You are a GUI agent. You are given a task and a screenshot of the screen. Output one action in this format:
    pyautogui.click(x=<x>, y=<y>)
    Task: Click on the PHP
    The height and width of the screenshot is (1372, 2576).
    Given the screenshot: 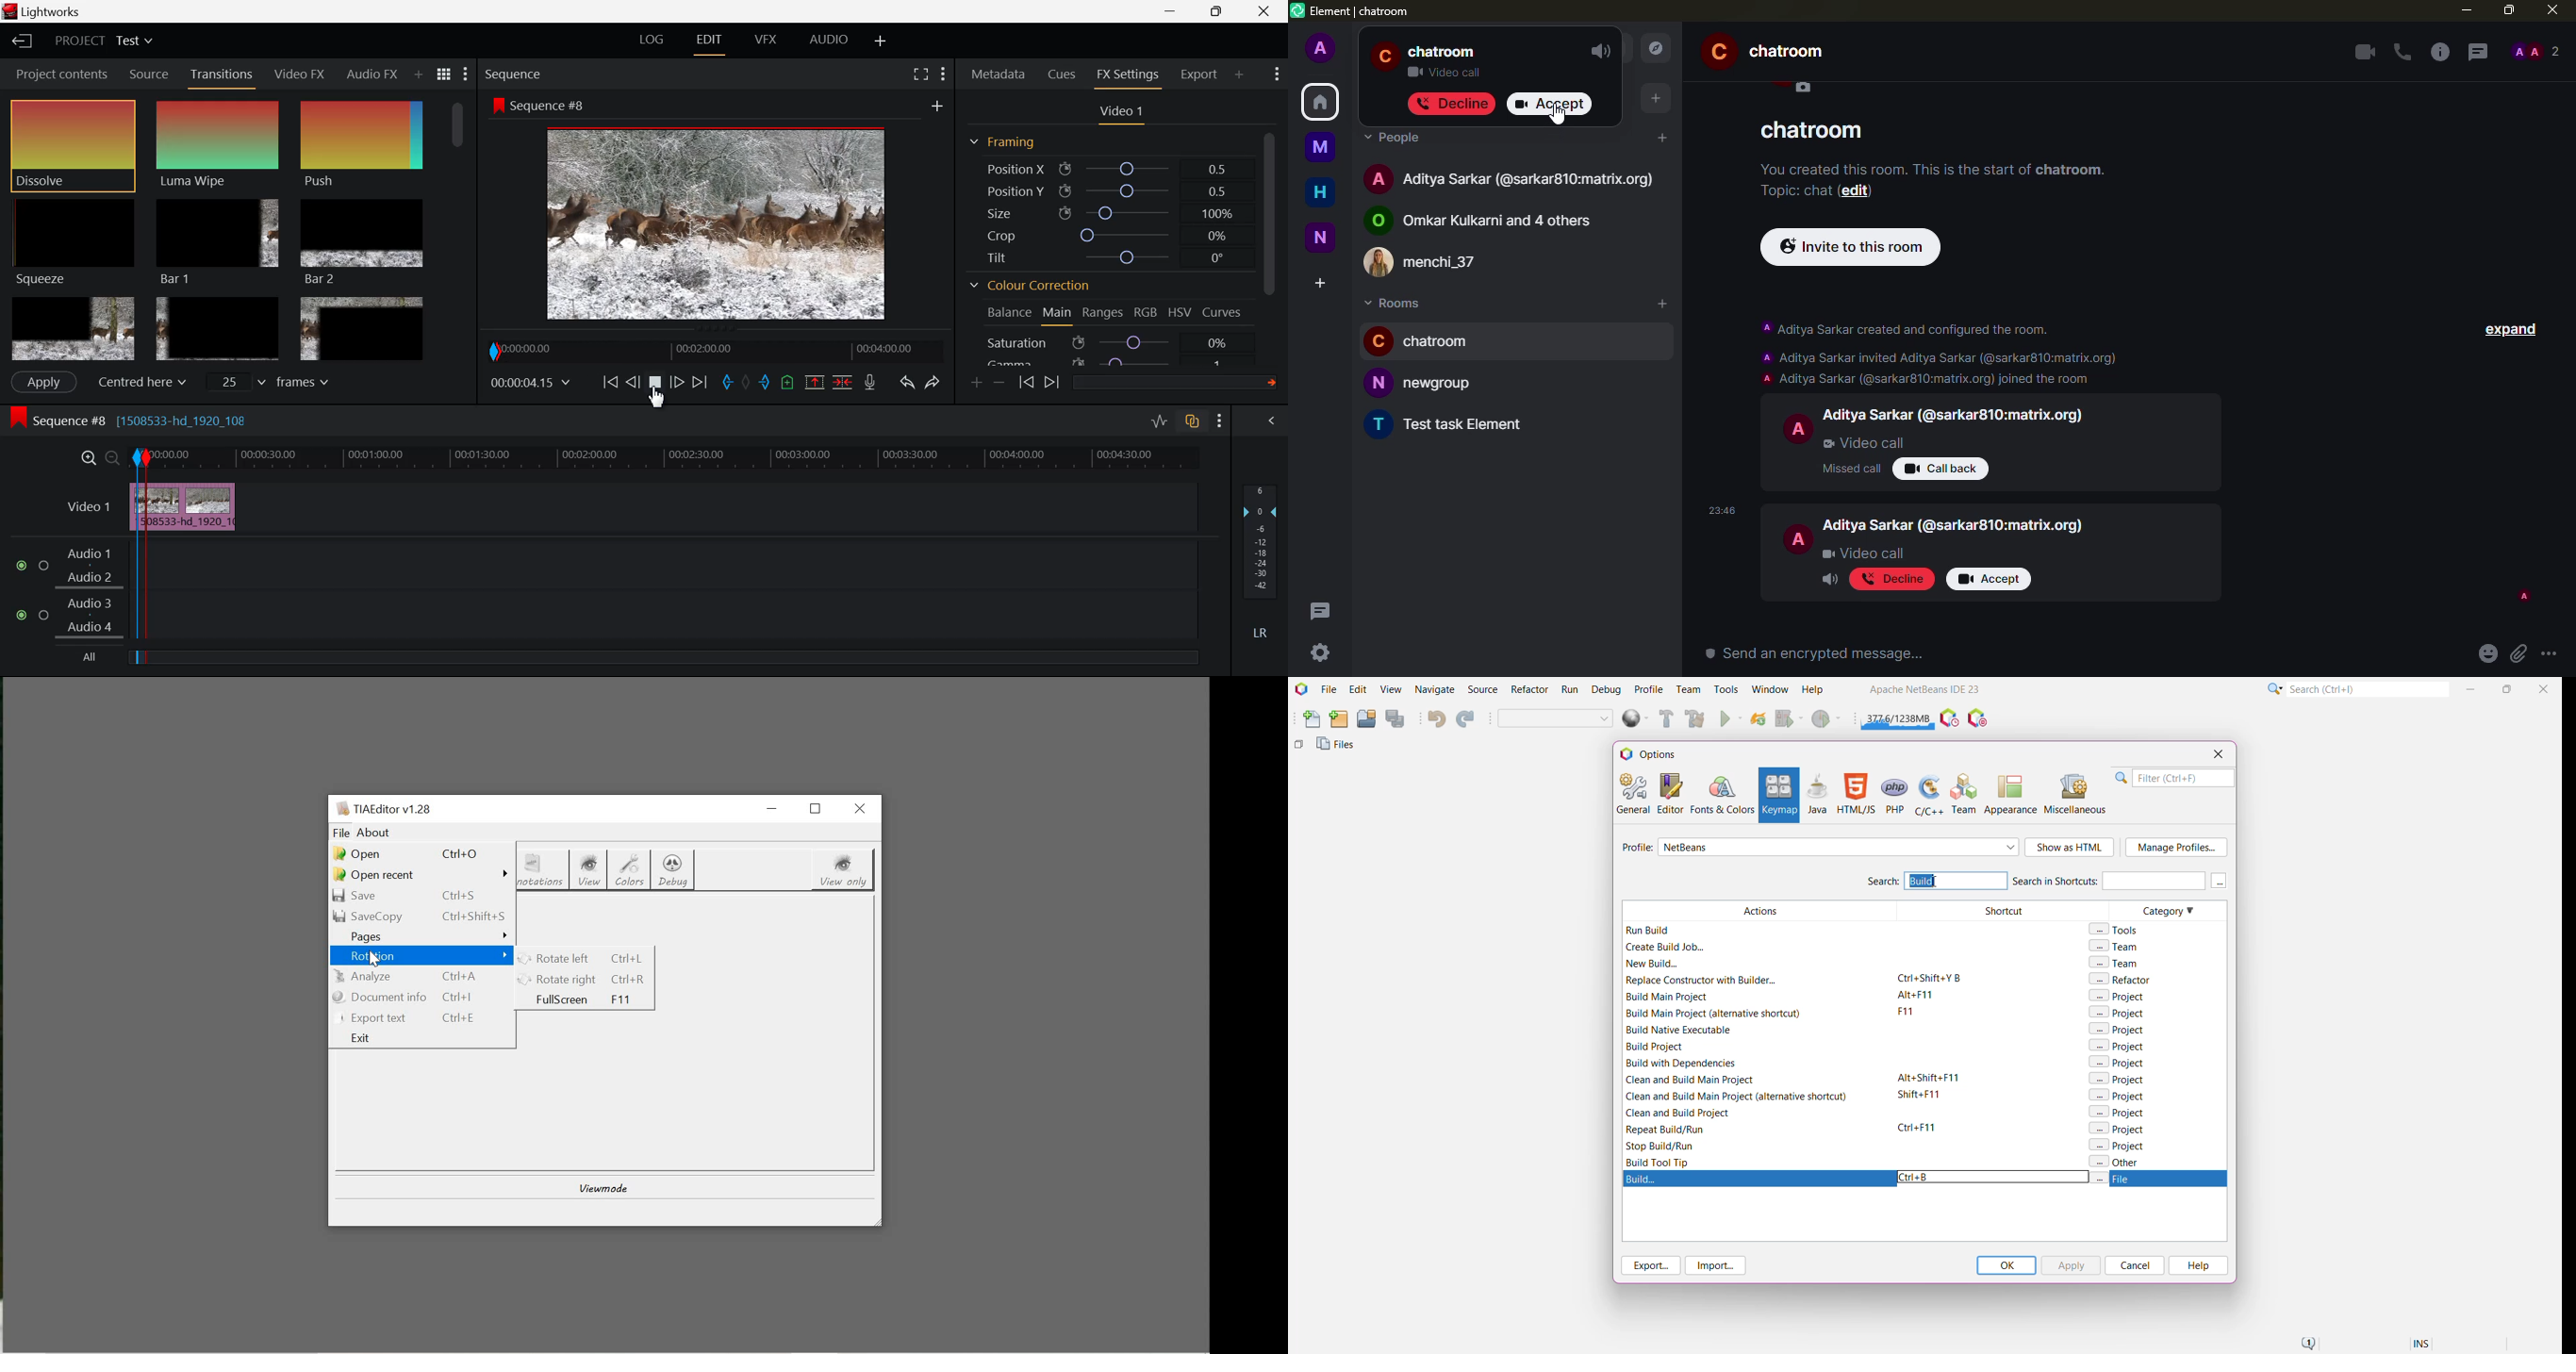 What is the action you would take?
    pyautogui.click(x=1896, y=794)
    